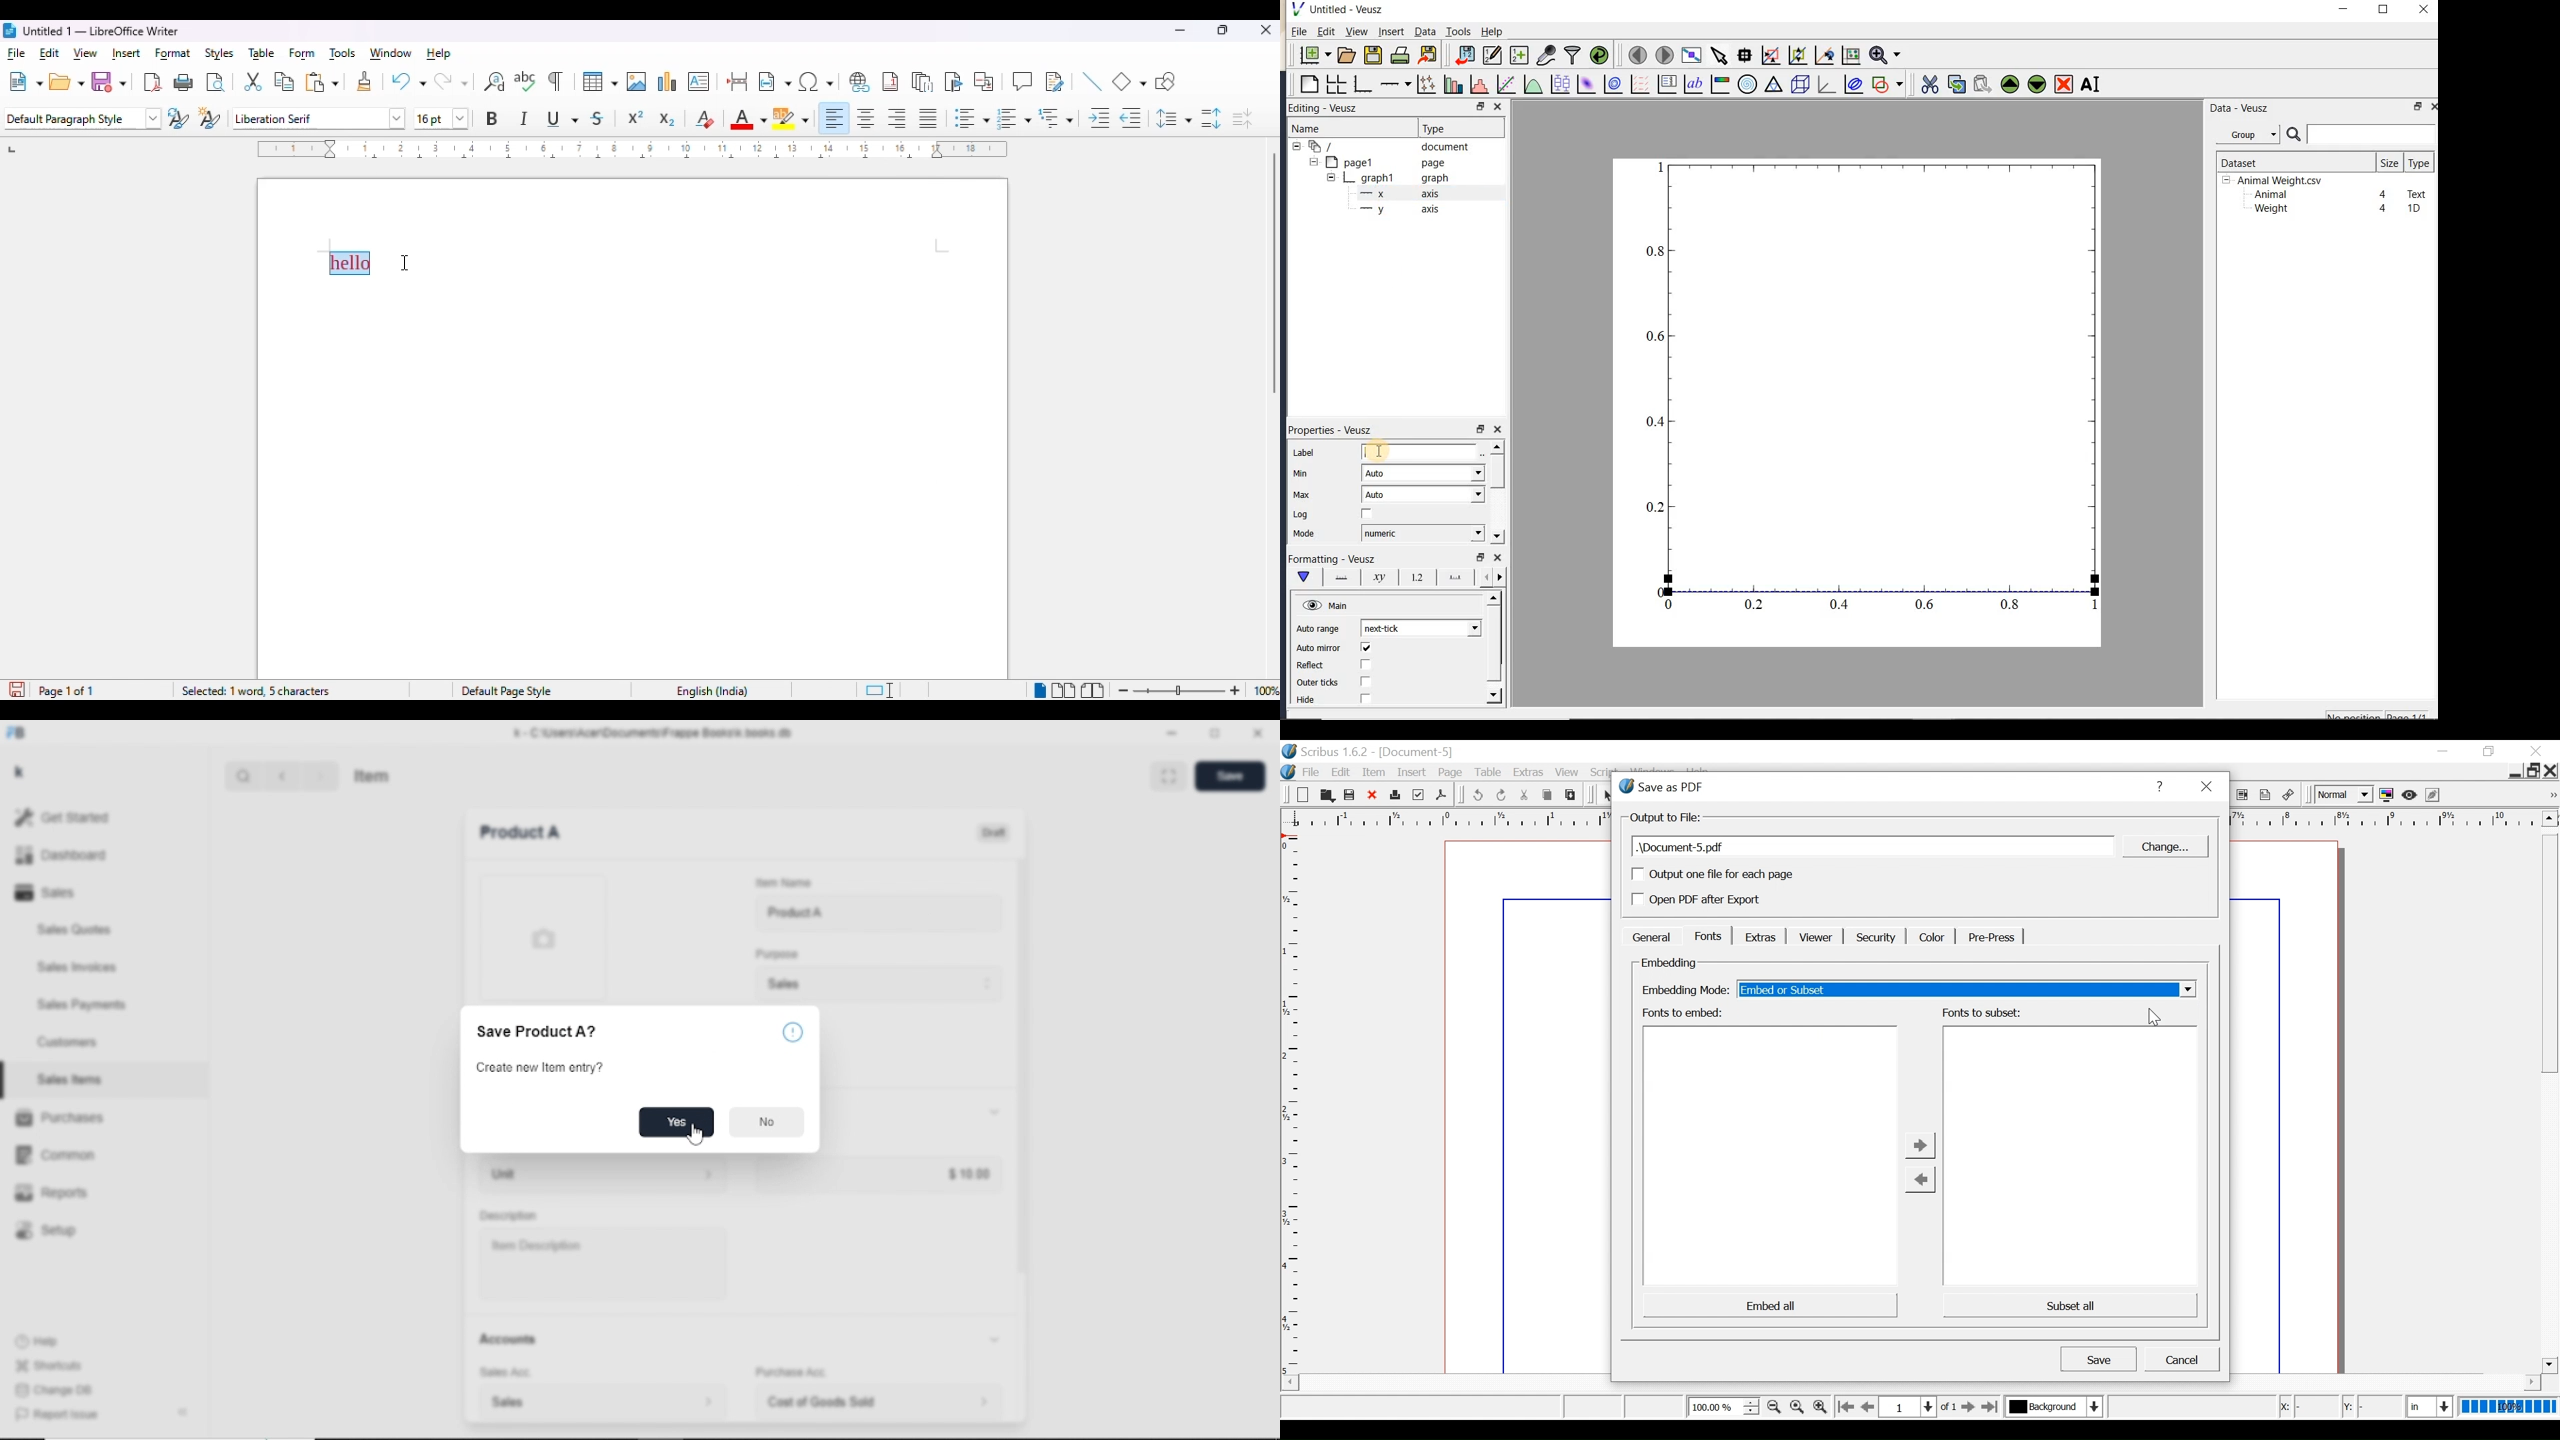 Image resolution: width=2576 pixels, height=1456 pixels. I want to click on File, so click(1299, 32).